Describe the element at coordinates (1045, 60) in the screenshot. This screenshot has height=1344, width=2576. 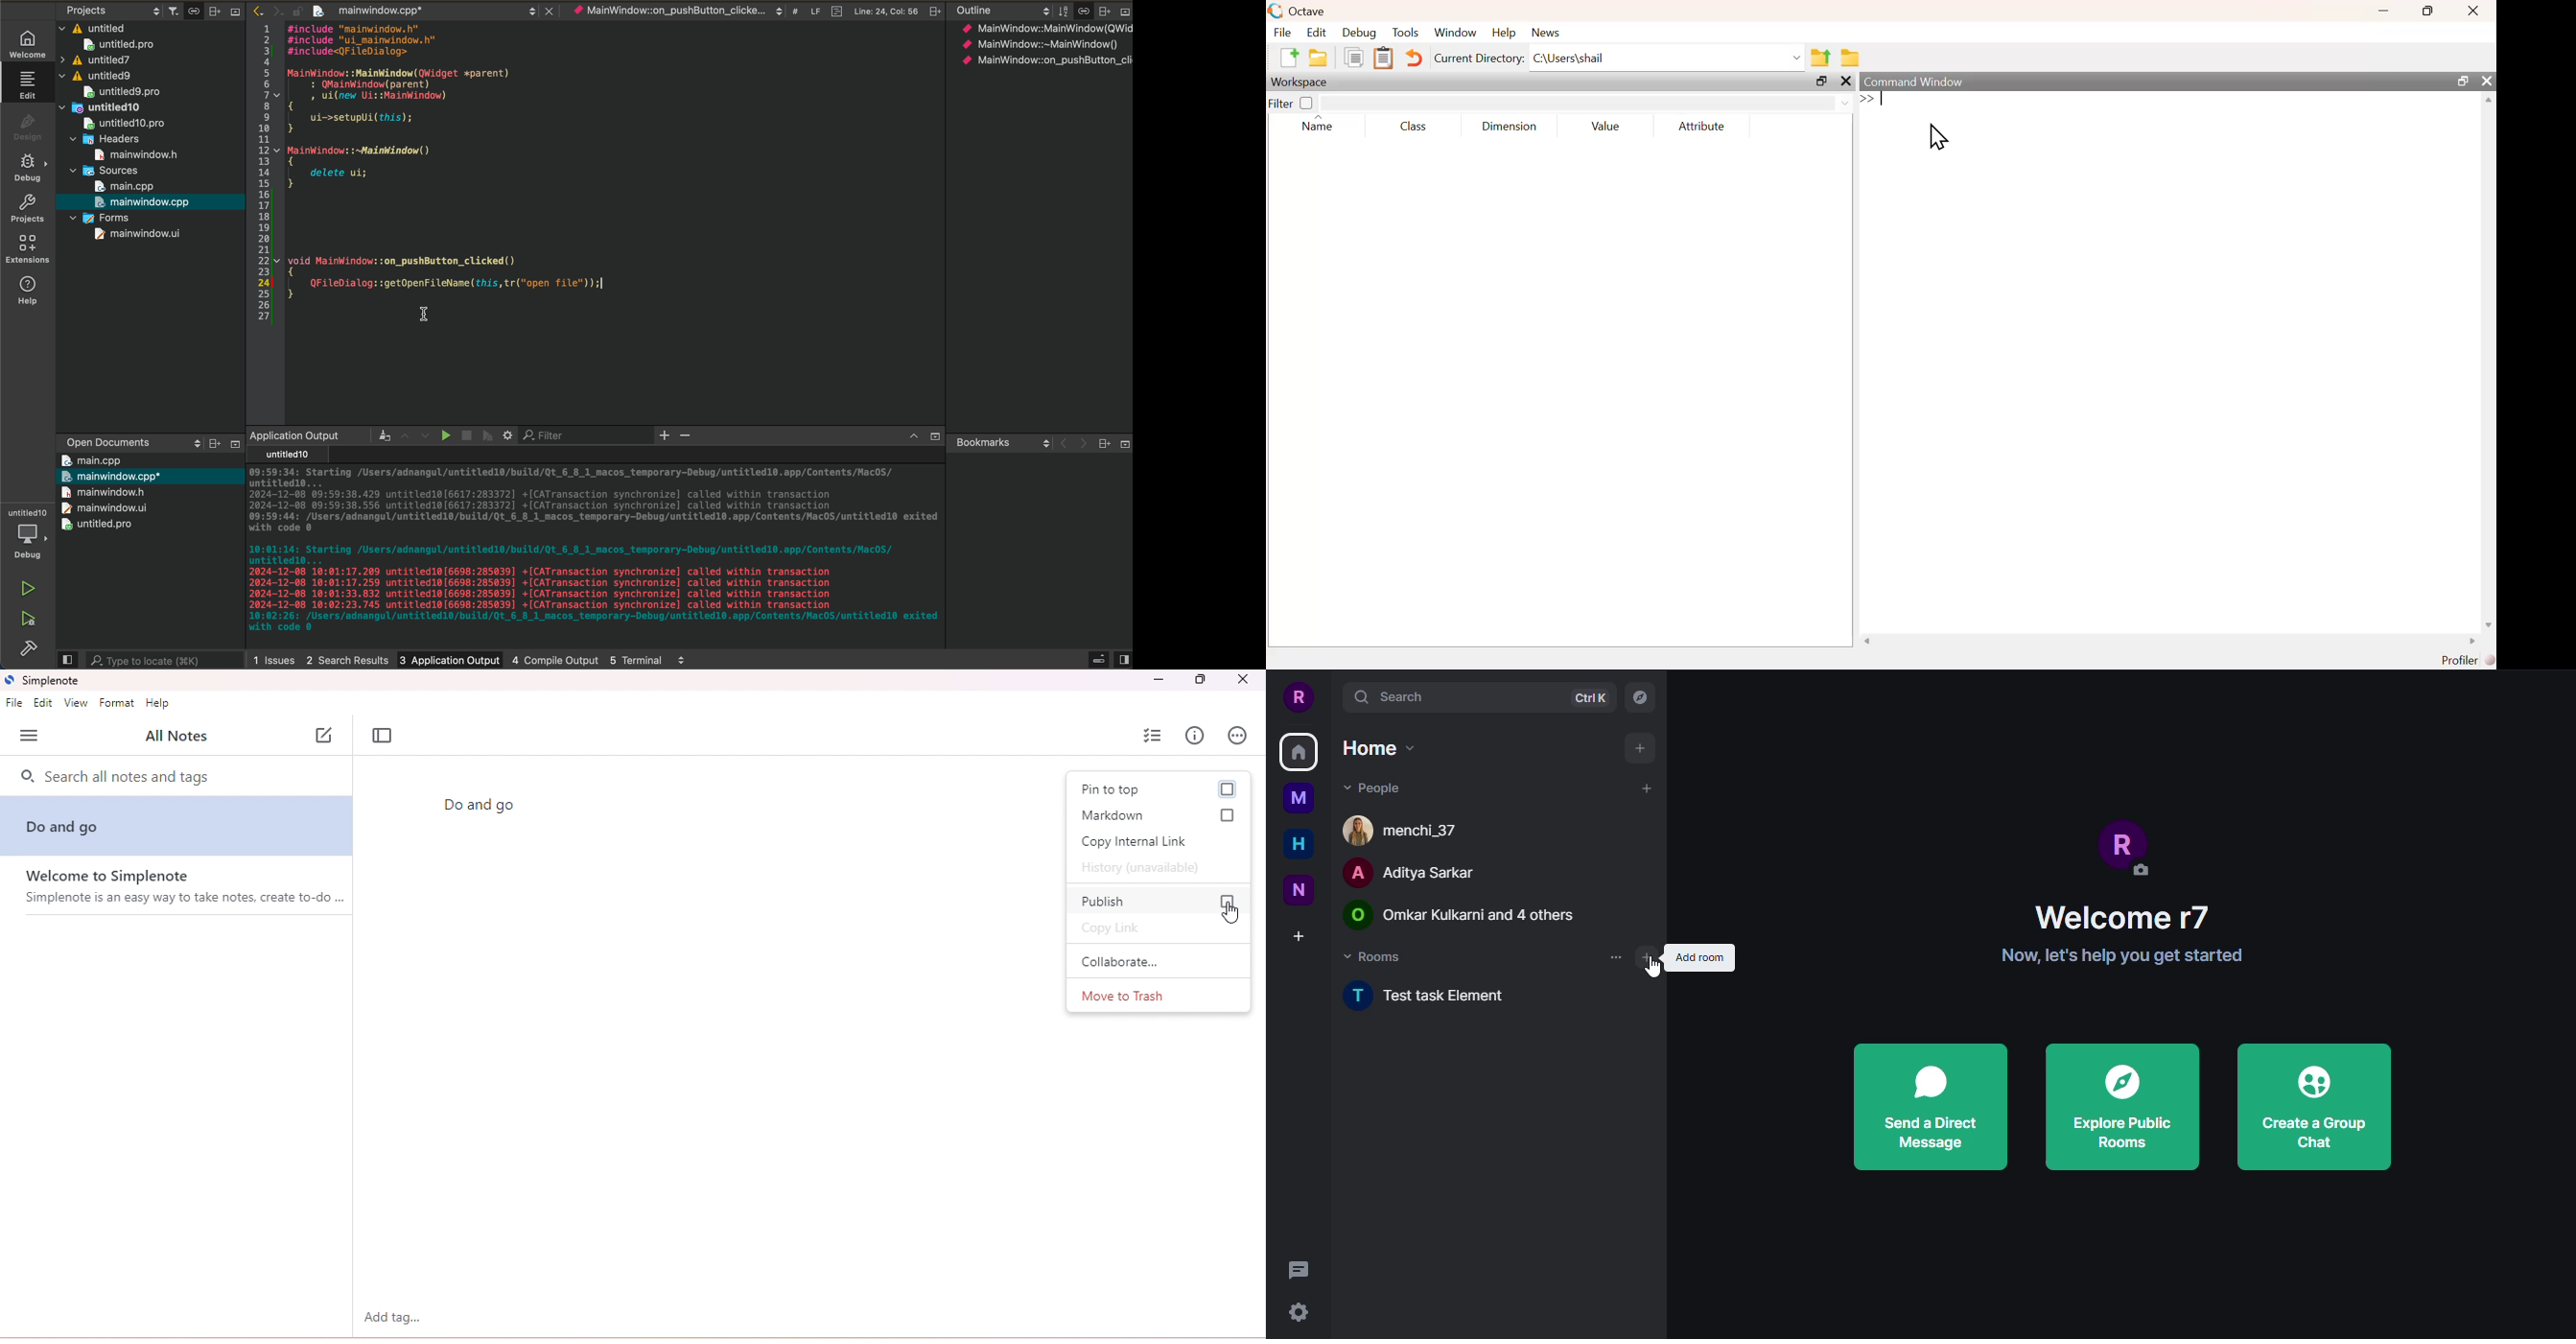
I see `MainWindow::on_pushButton cl` at that location.